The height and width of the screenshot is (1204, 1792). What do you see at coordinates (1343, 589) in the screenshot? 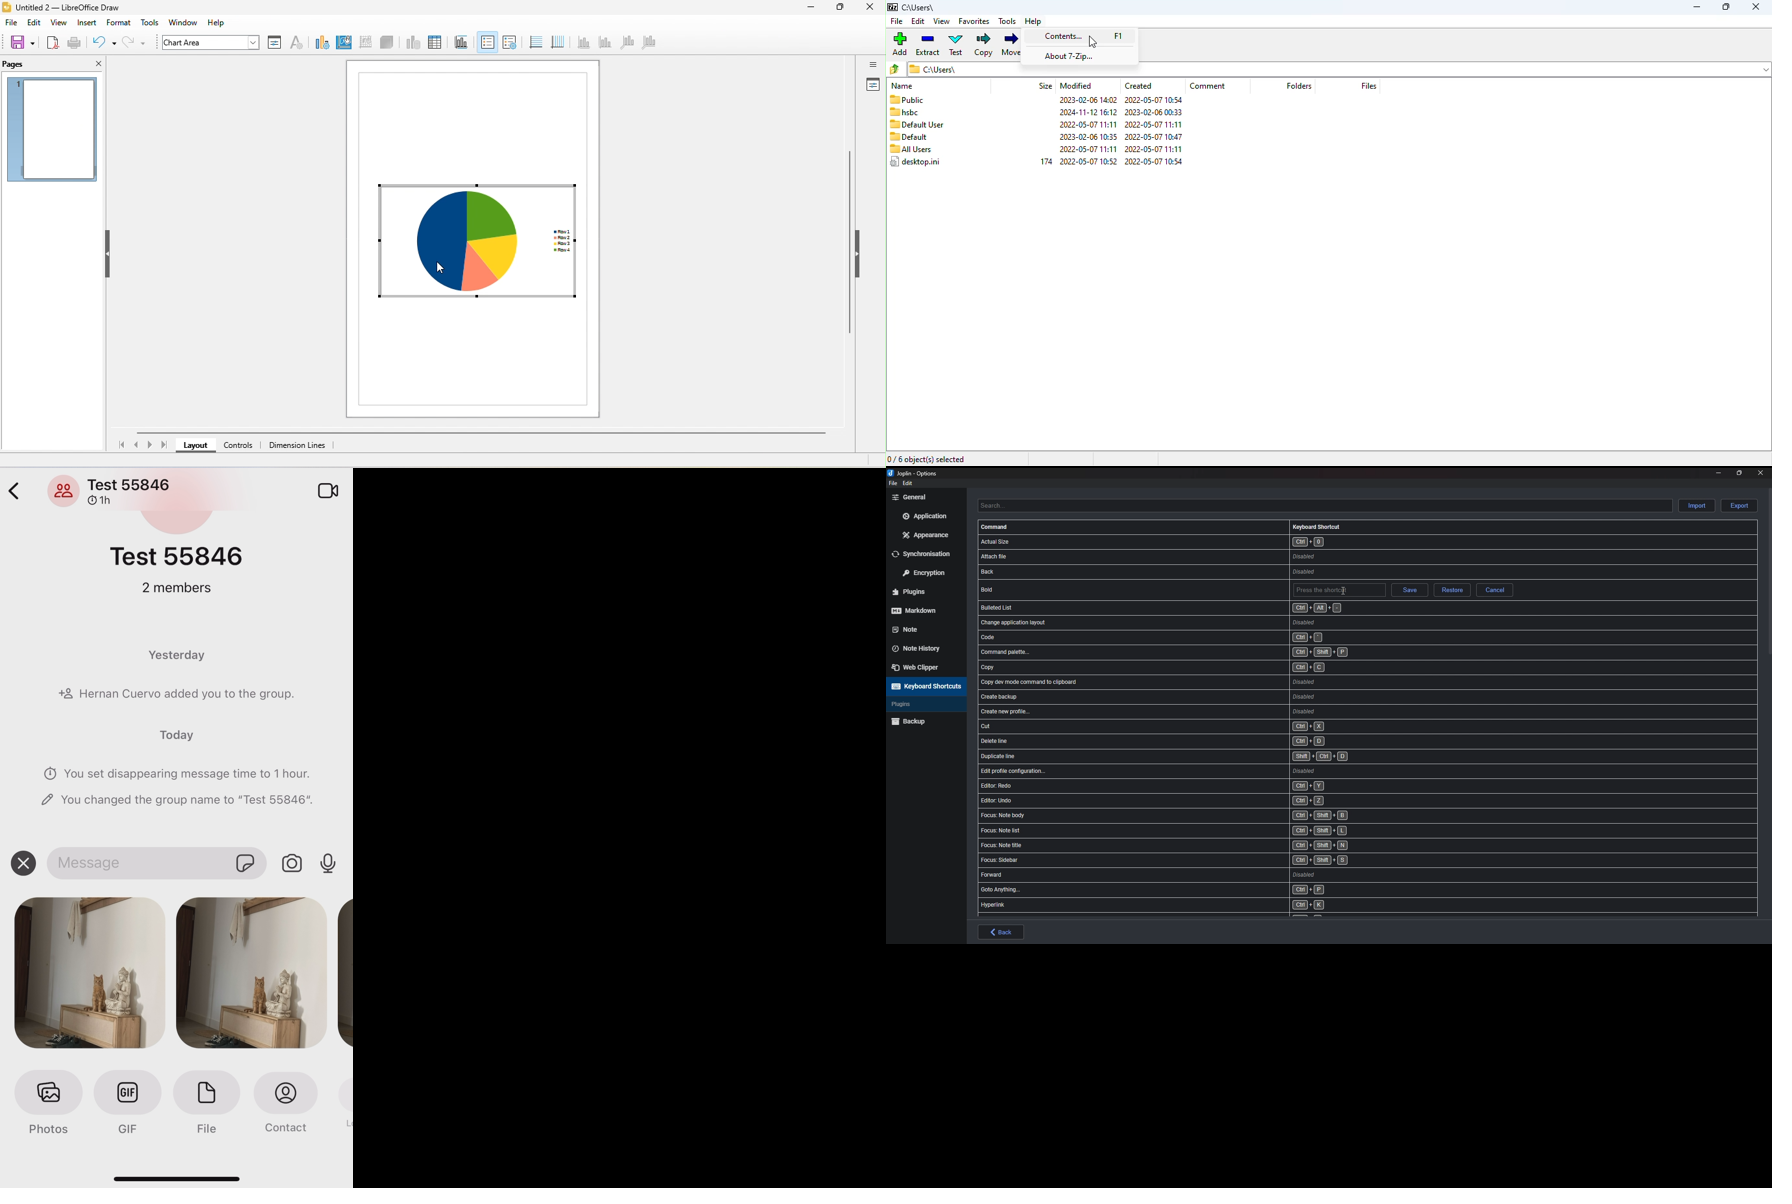
I see `cursor` at bounding box center [1343, 589].